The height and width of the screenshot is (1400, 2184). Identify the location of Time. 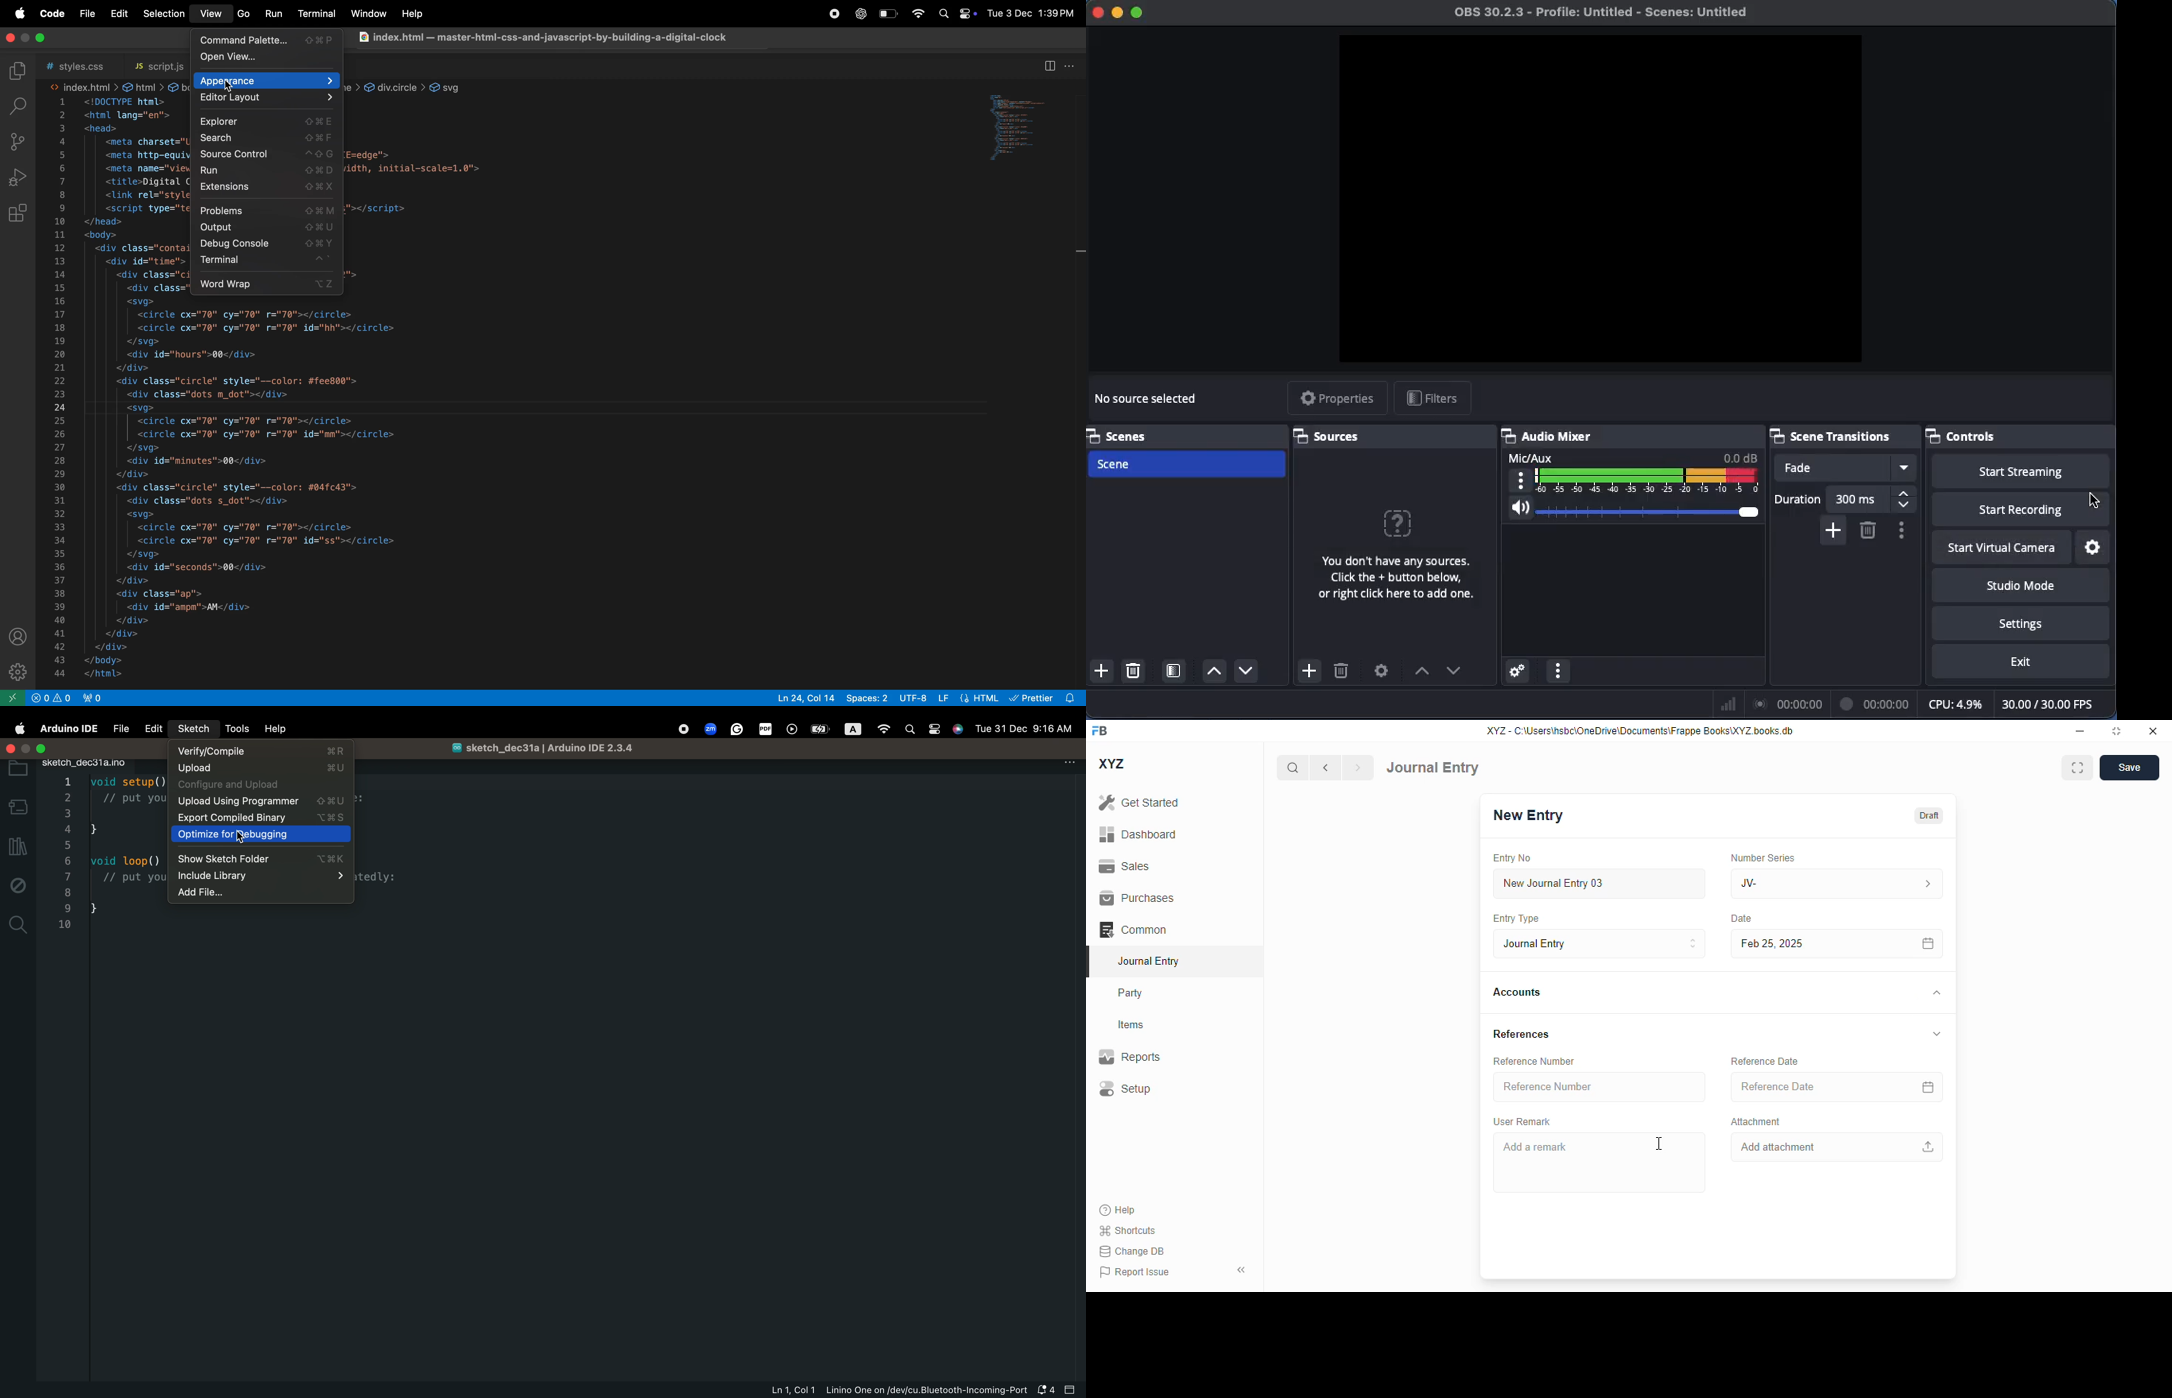
(1877, 703).